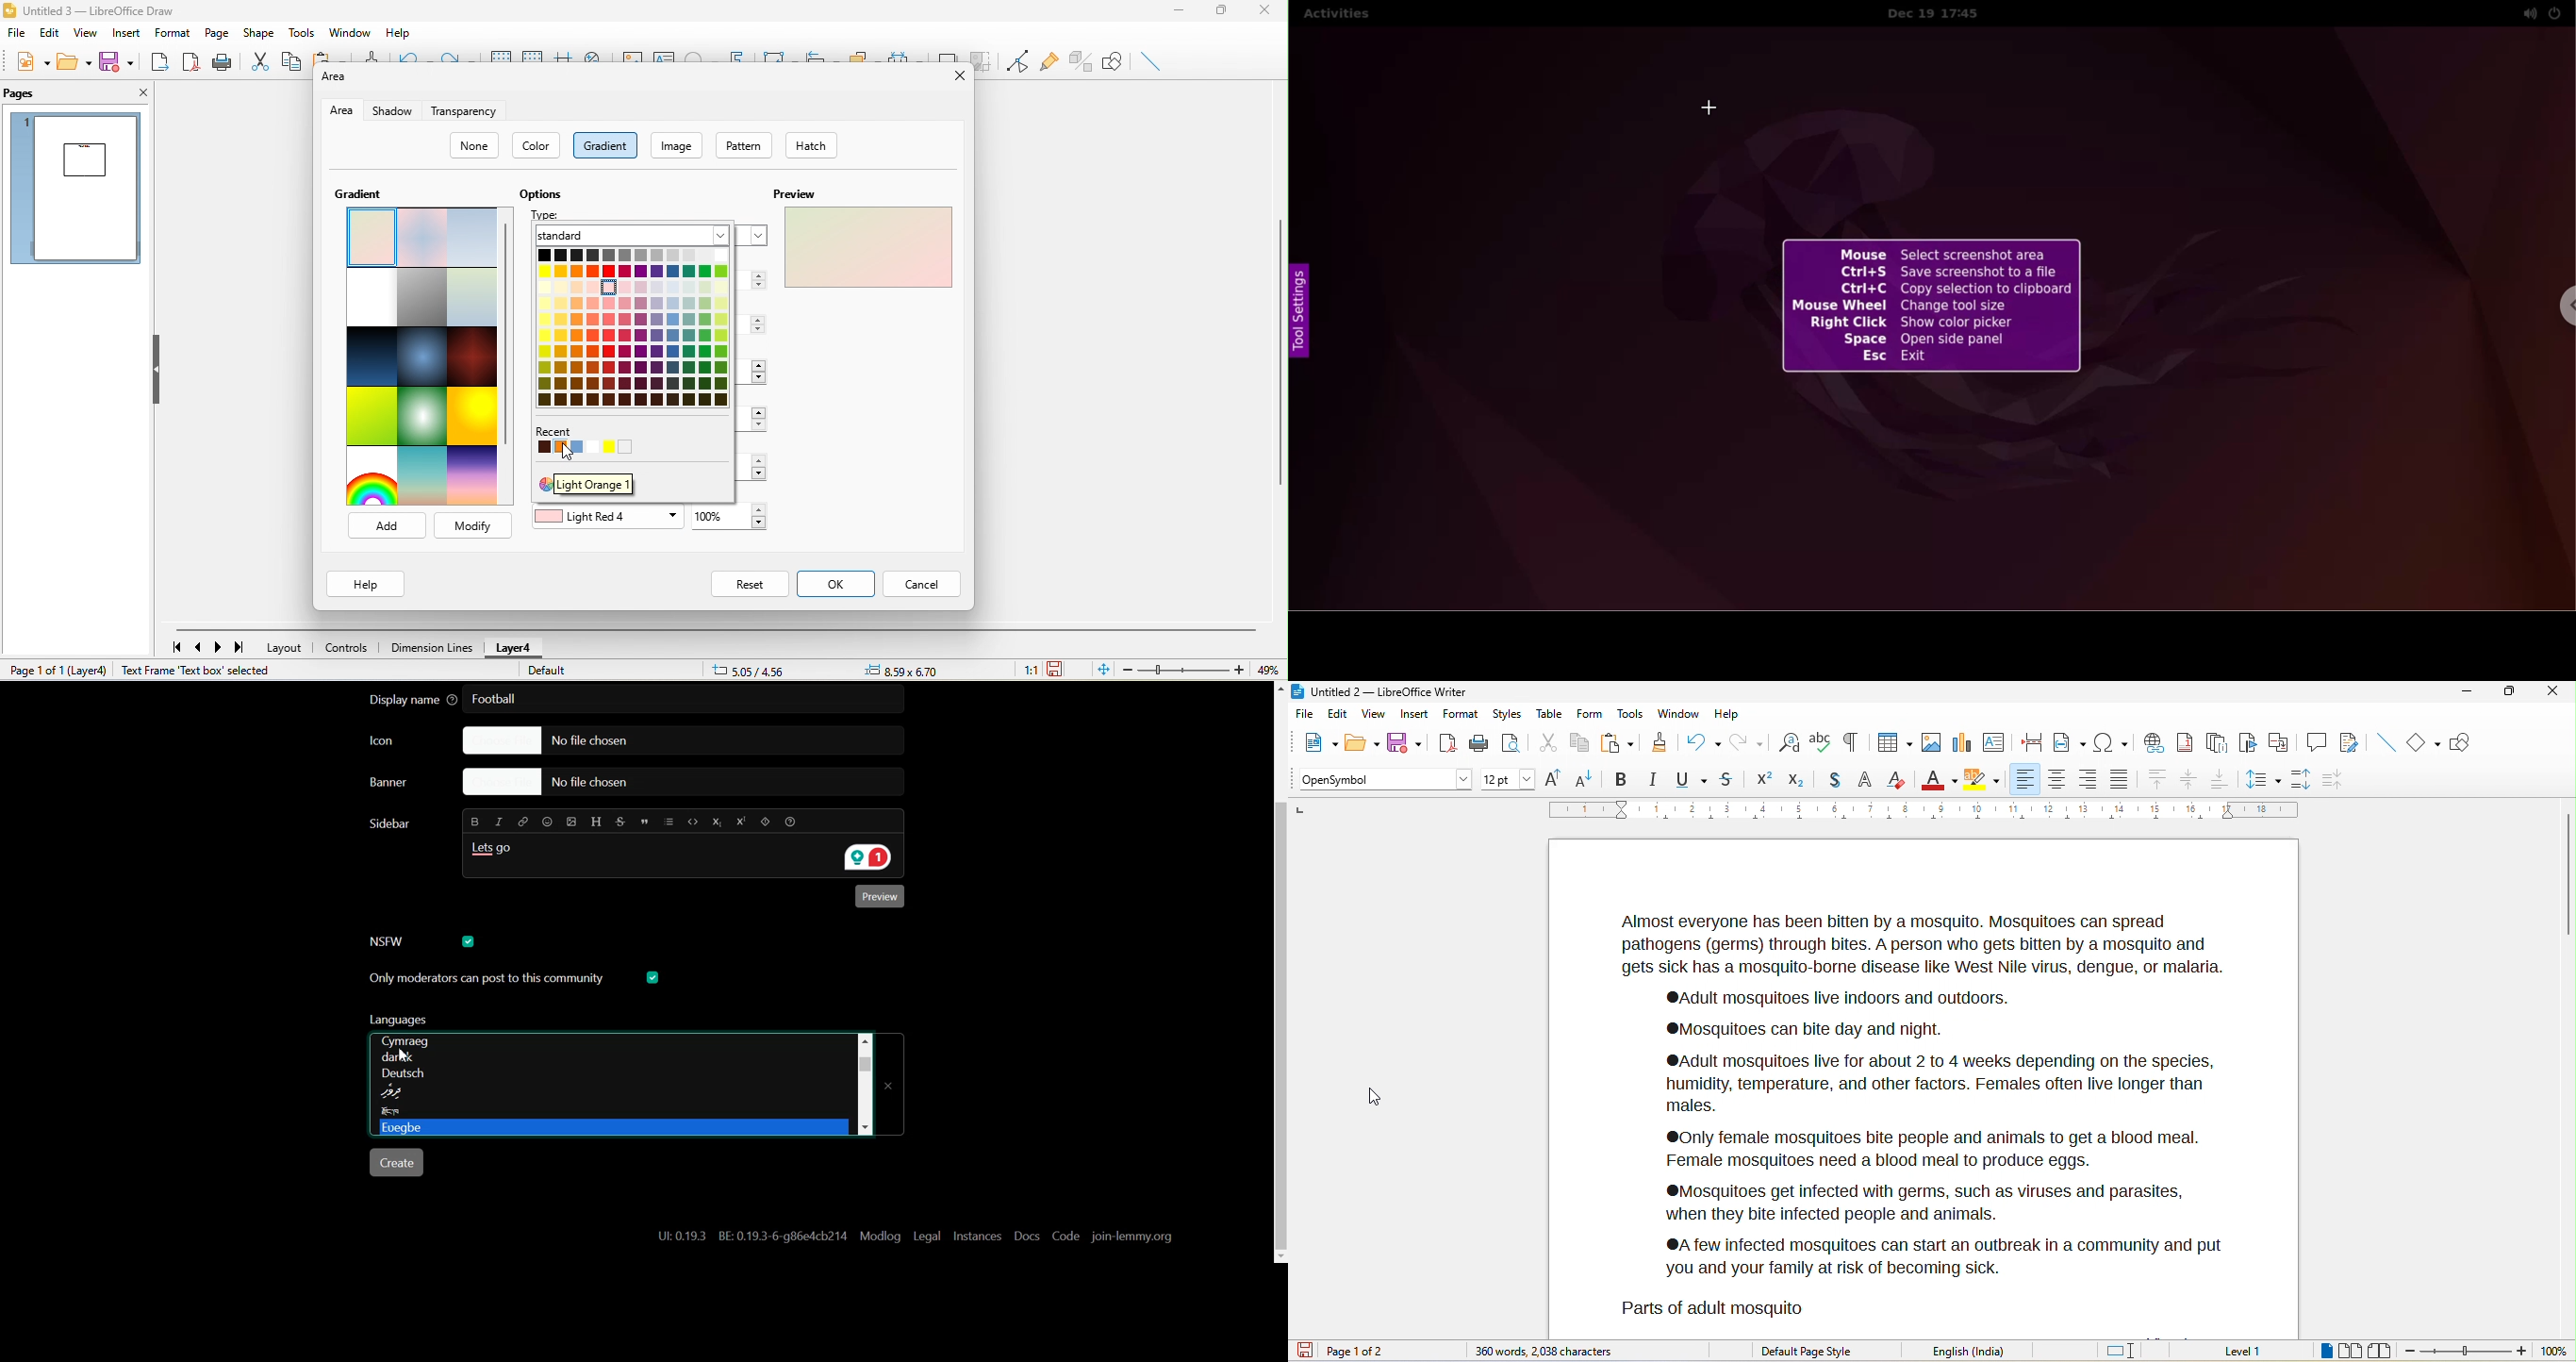  I want to click on recent, so click(557, 430).